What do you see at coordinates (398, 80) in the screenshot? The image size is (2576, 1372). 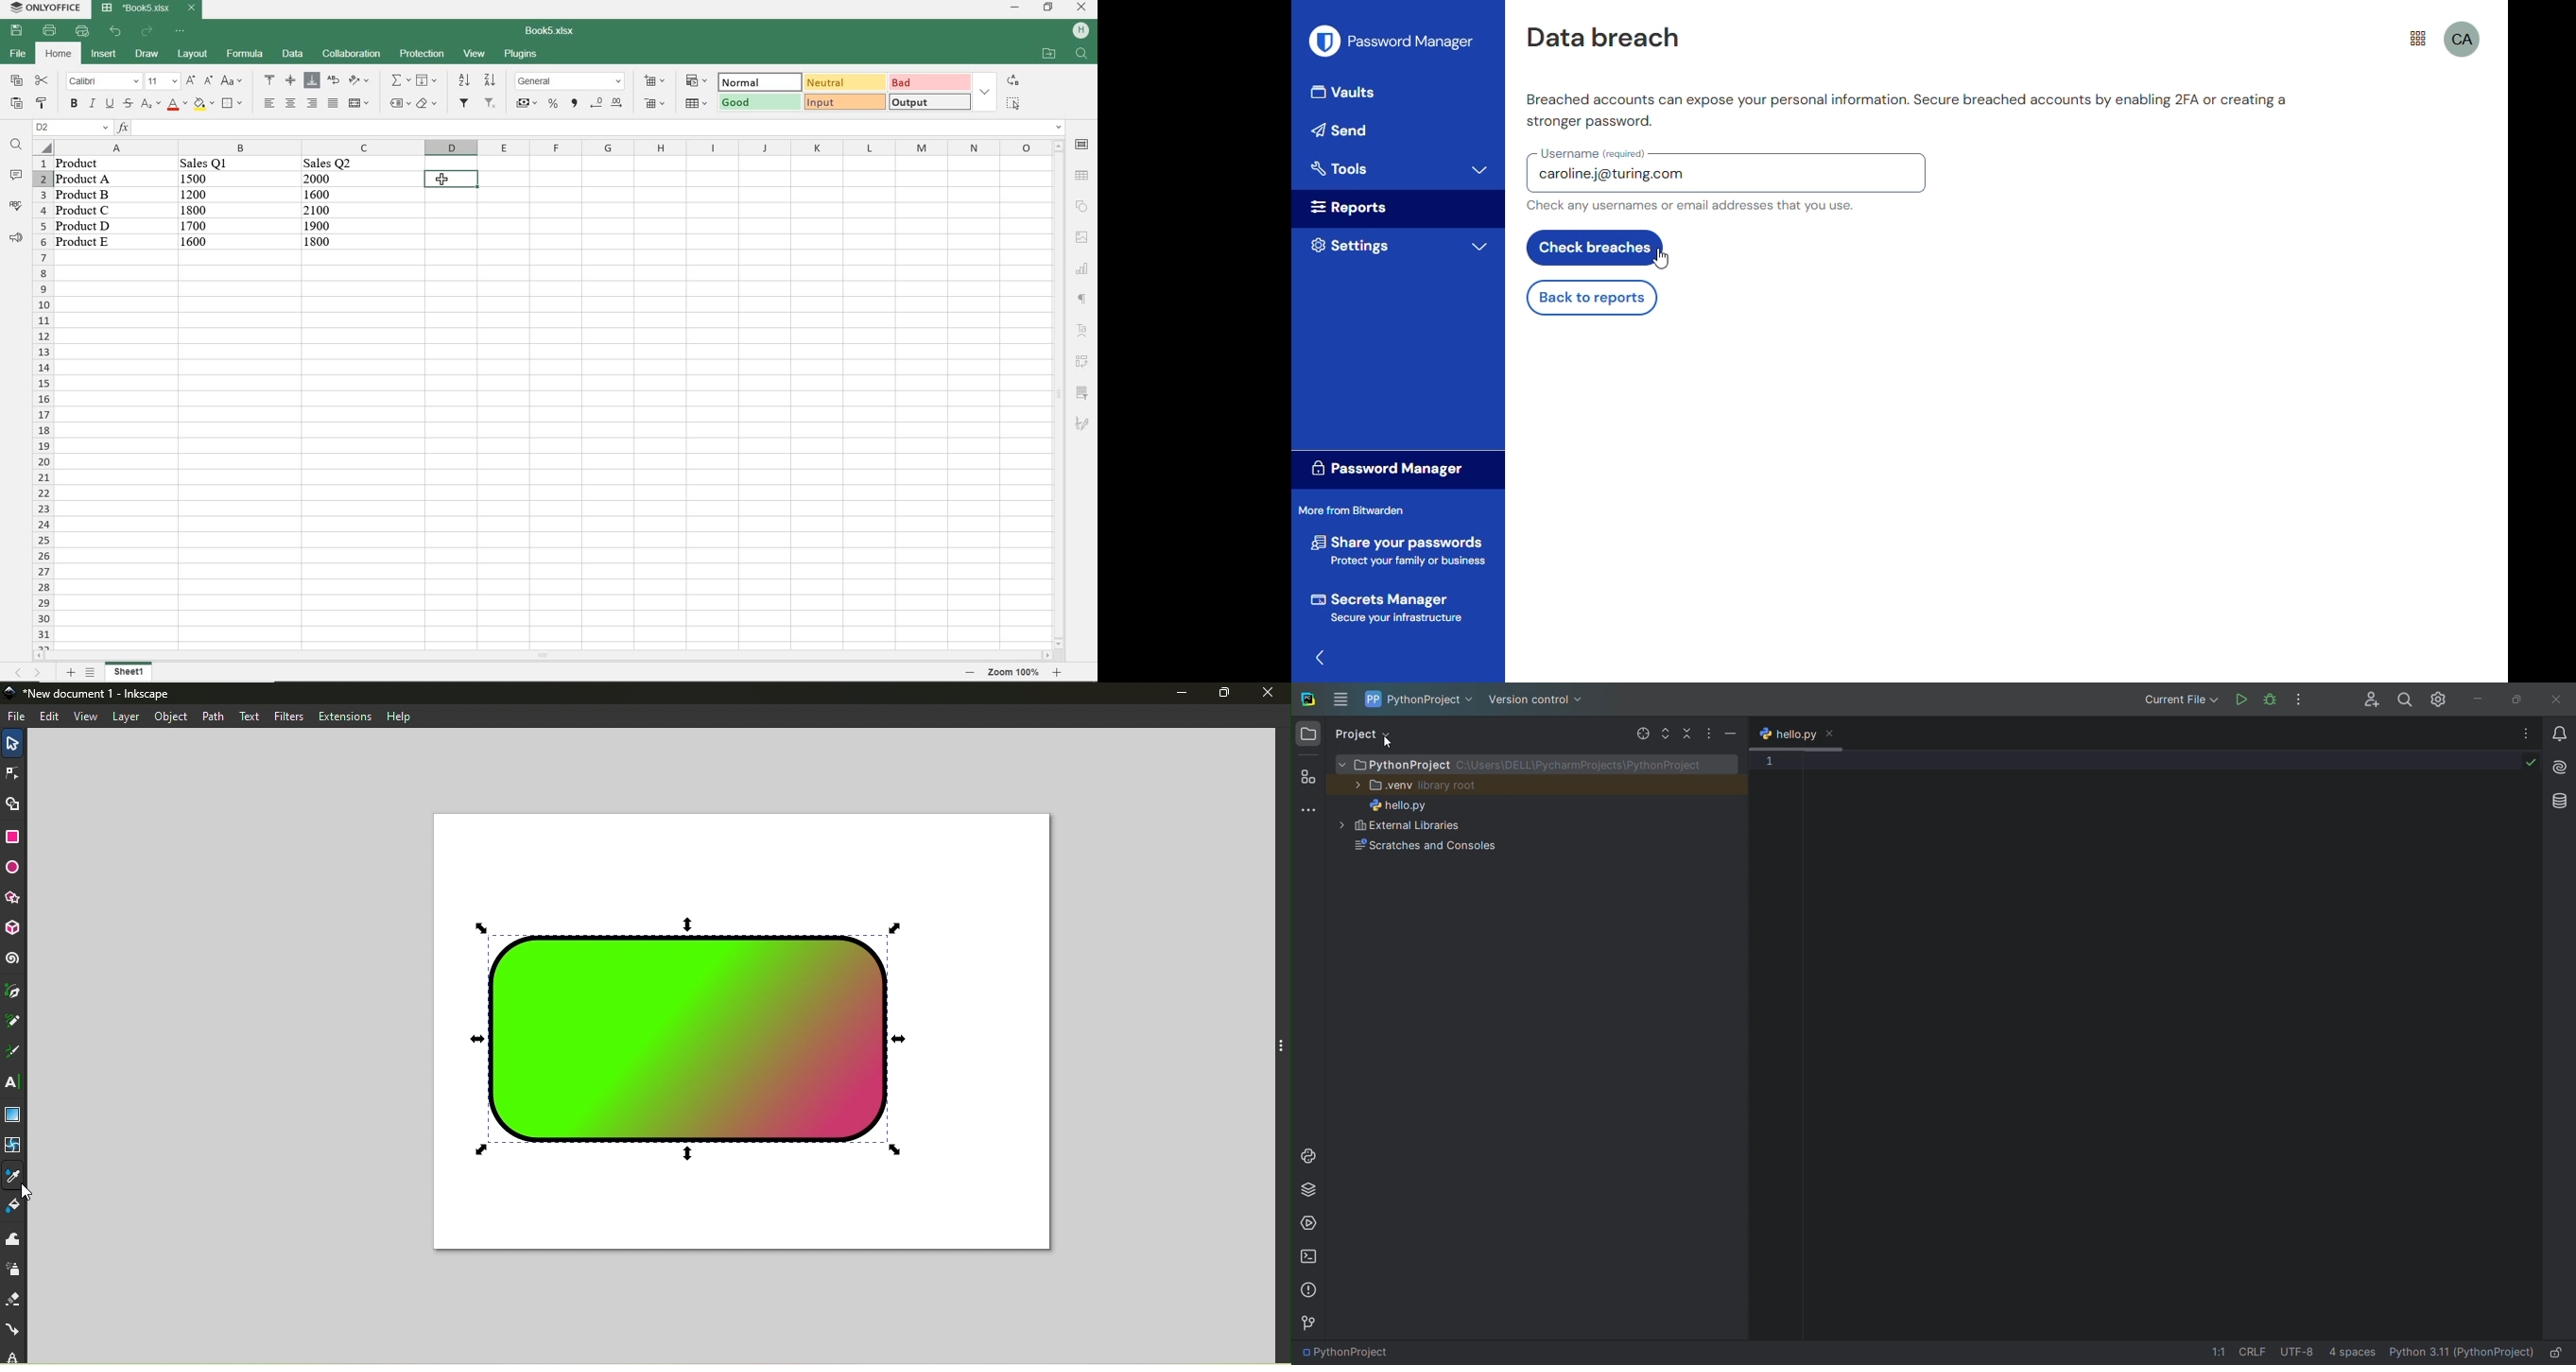 I see `summation` at bounding box center [398, 80].